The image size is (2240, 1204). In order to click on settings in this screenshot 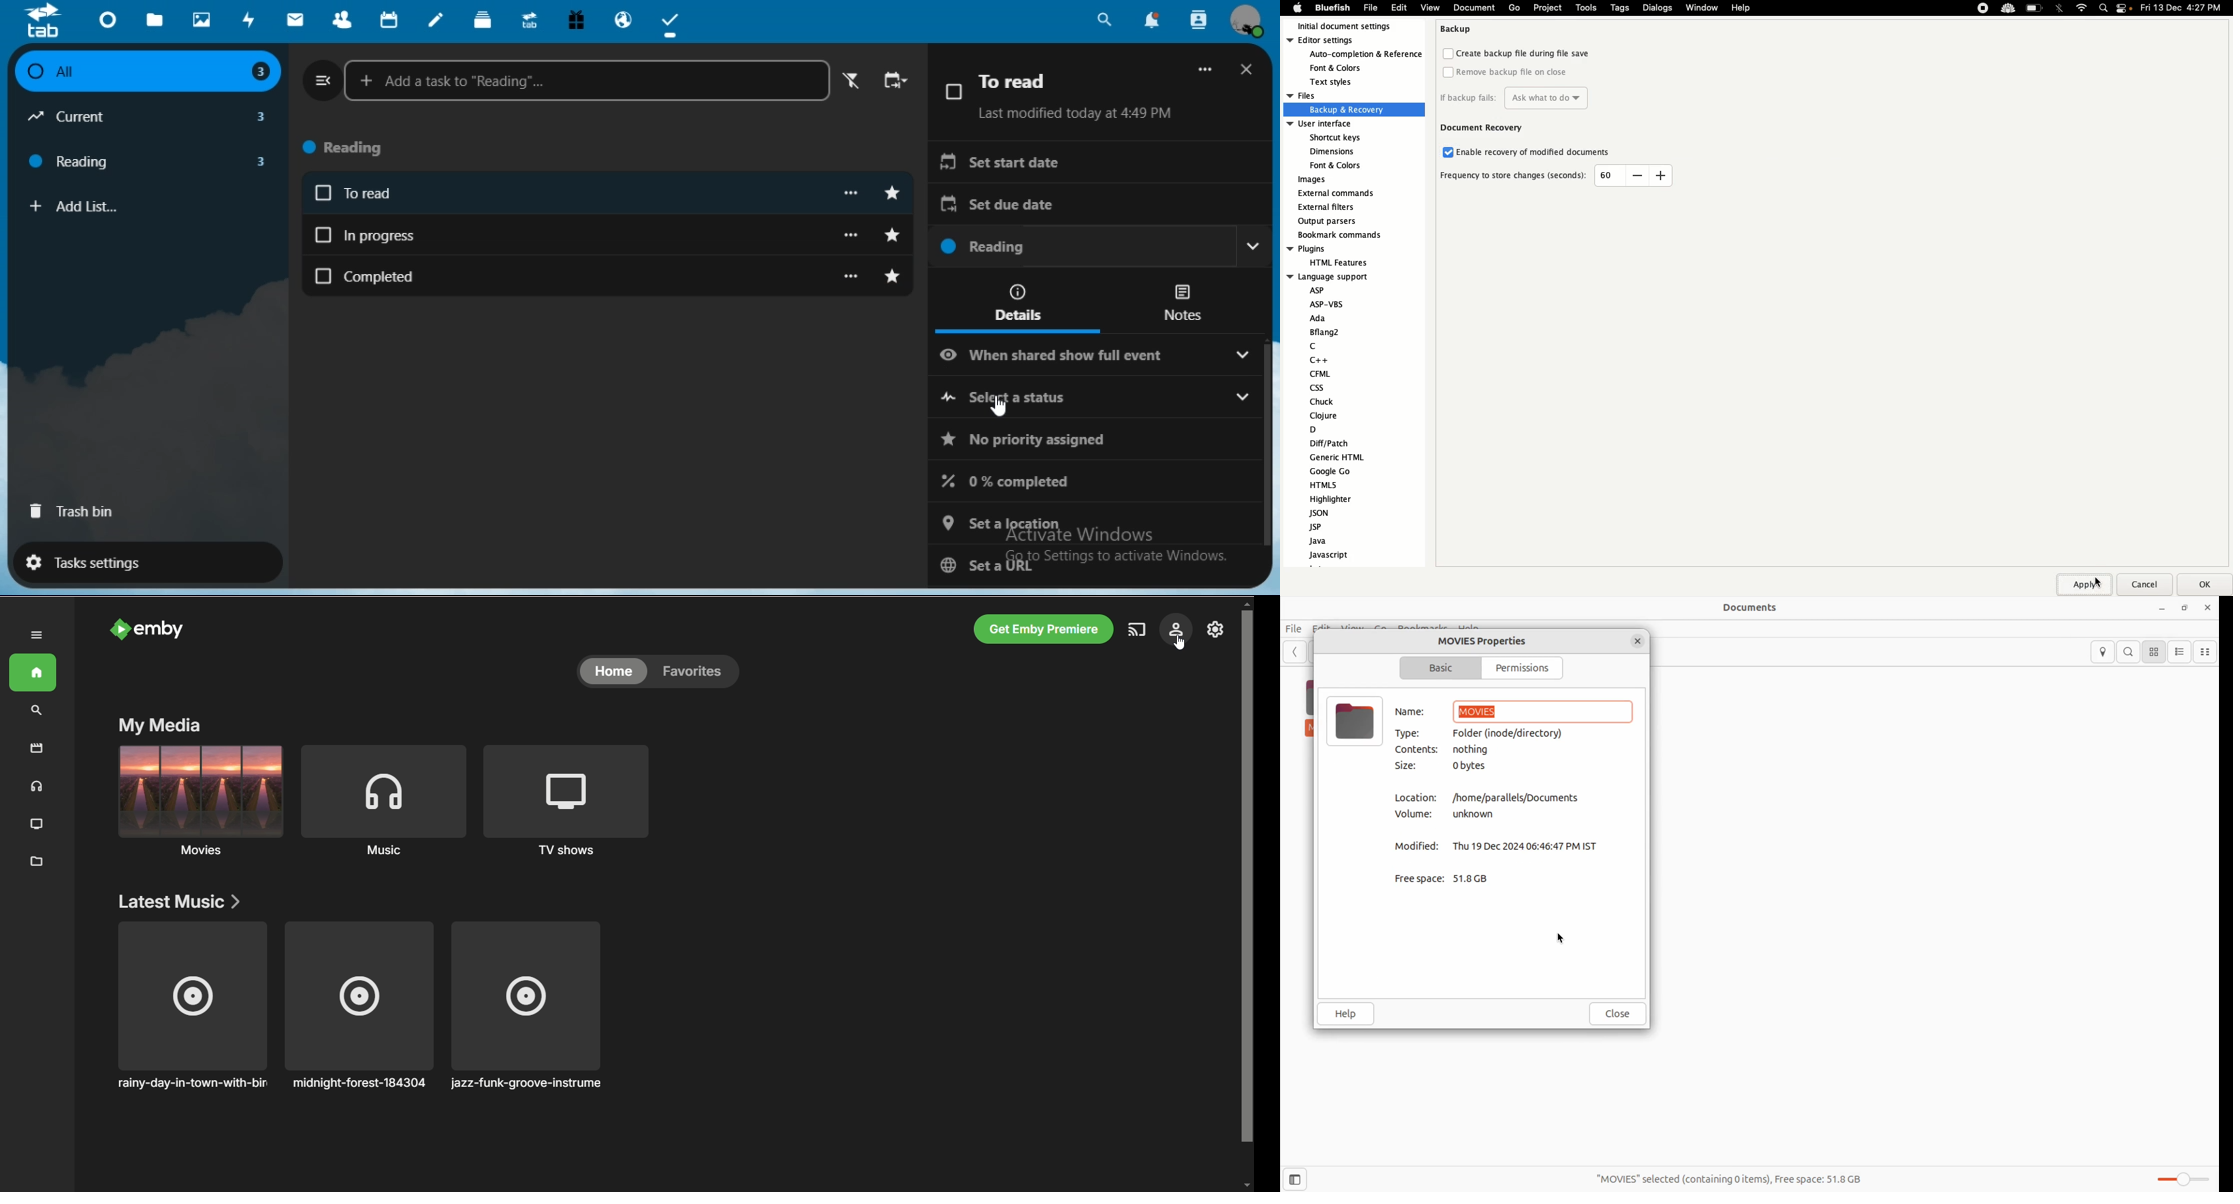, I will do `click(1215, 629)`.